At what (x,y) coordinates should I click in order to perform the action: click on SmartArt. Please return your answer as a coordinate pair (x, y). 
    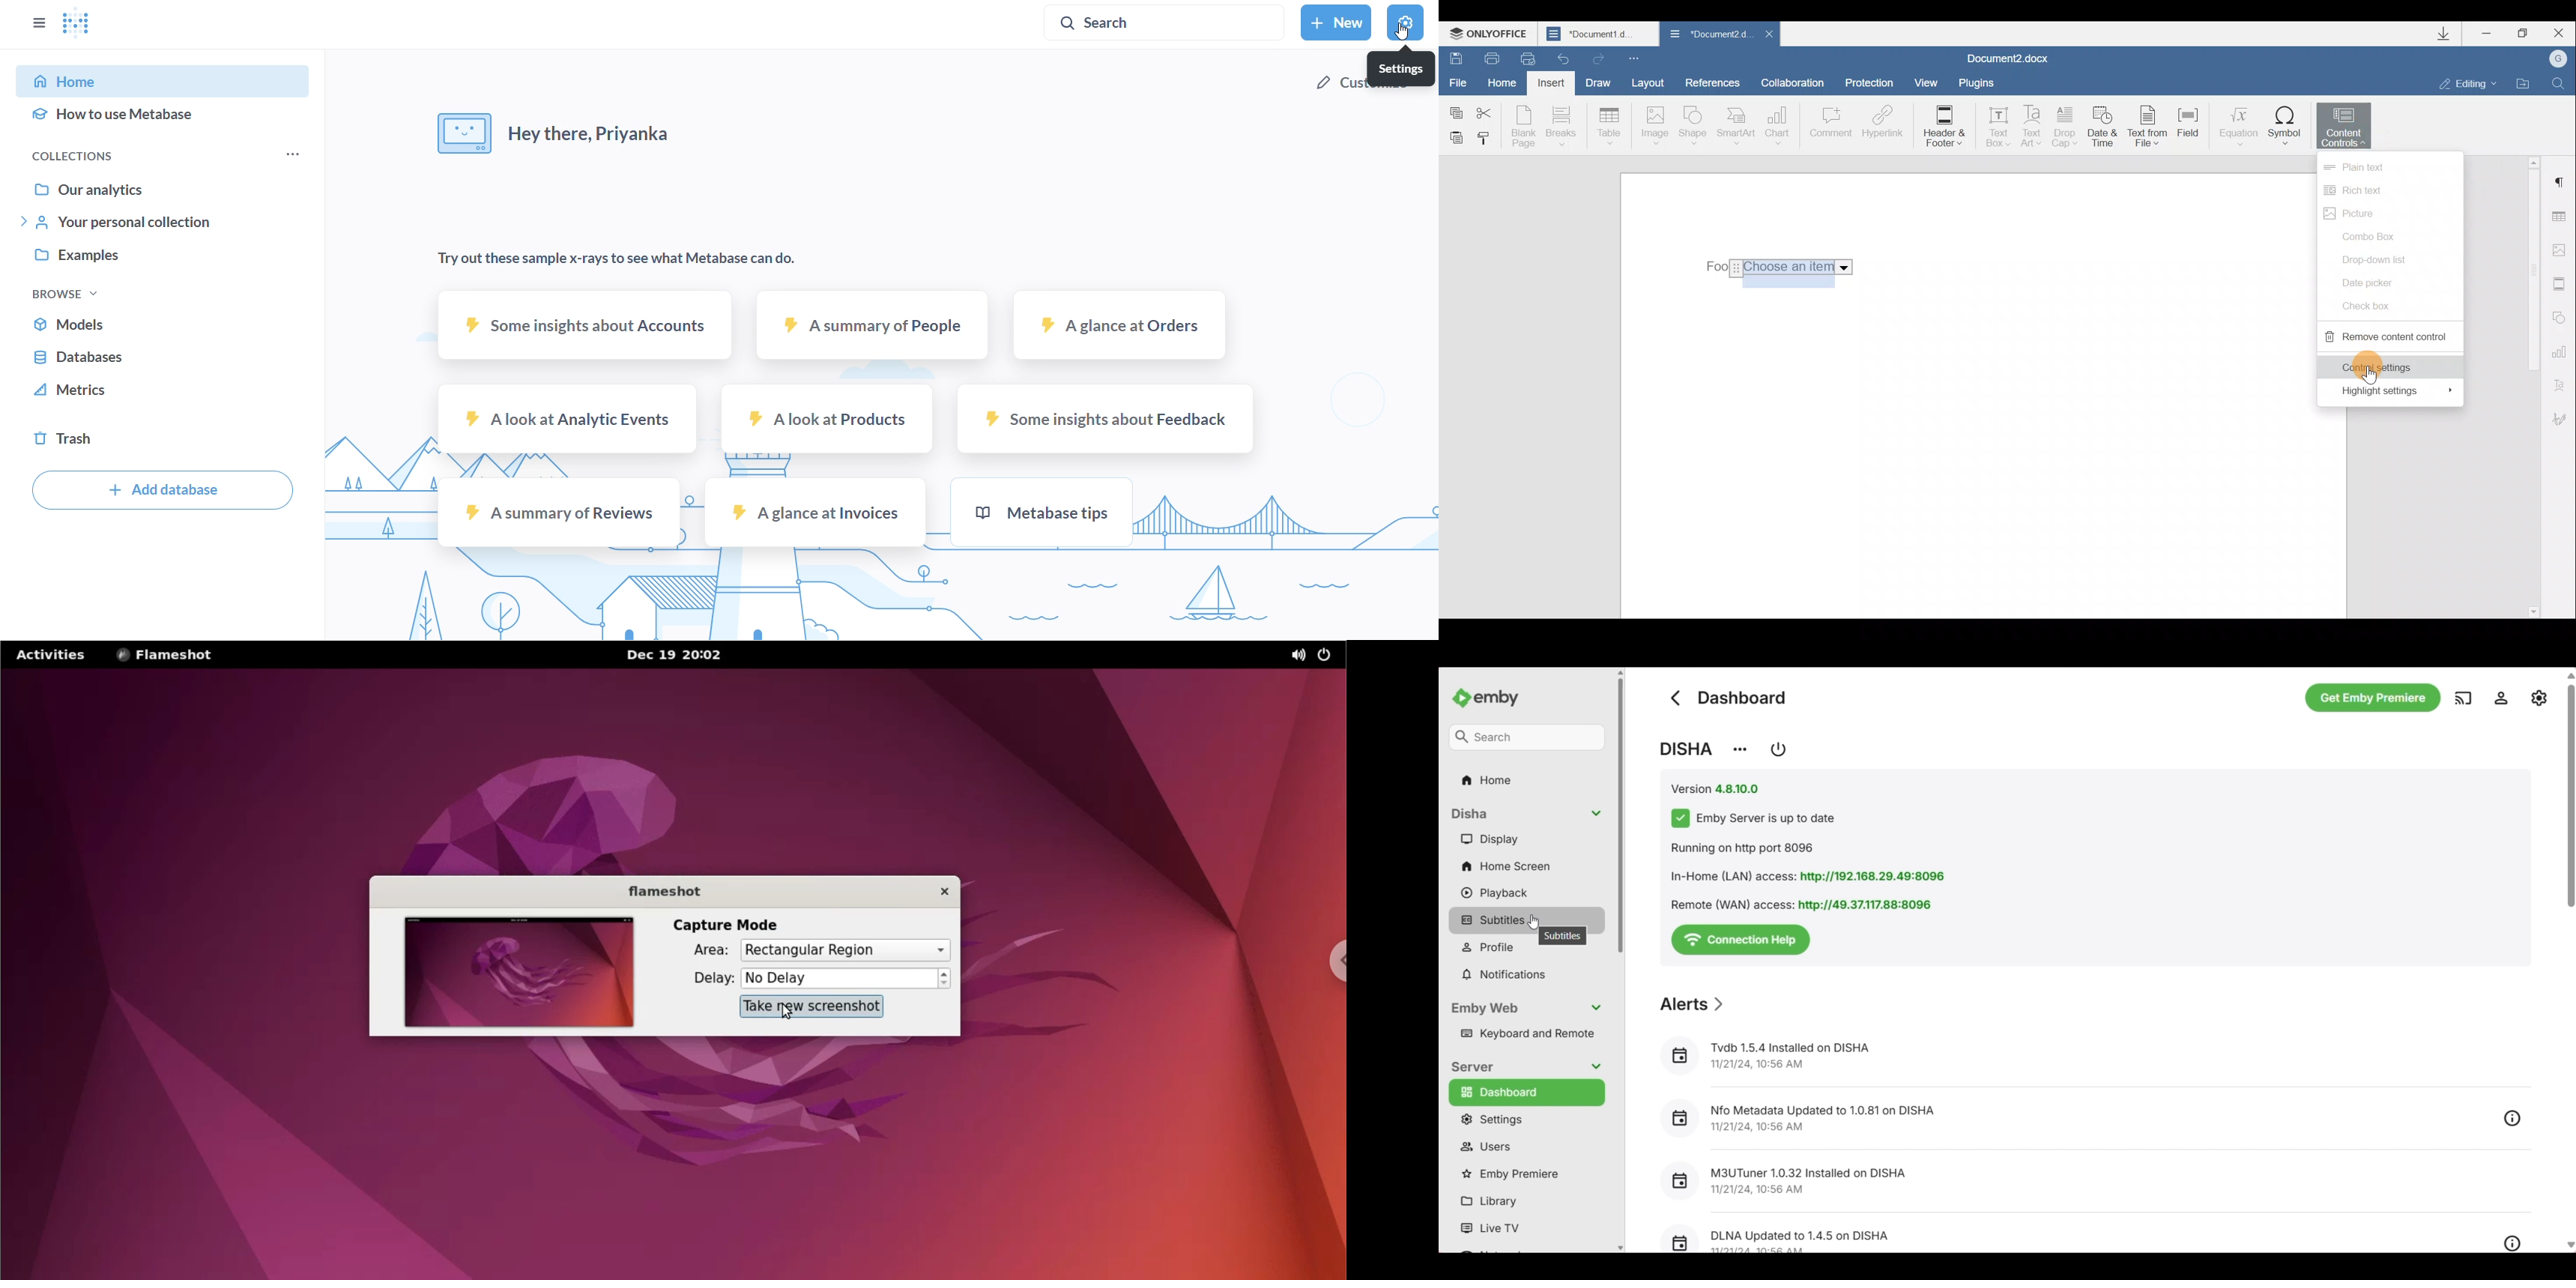
    Looking at the image, I should click on (1737, 125).